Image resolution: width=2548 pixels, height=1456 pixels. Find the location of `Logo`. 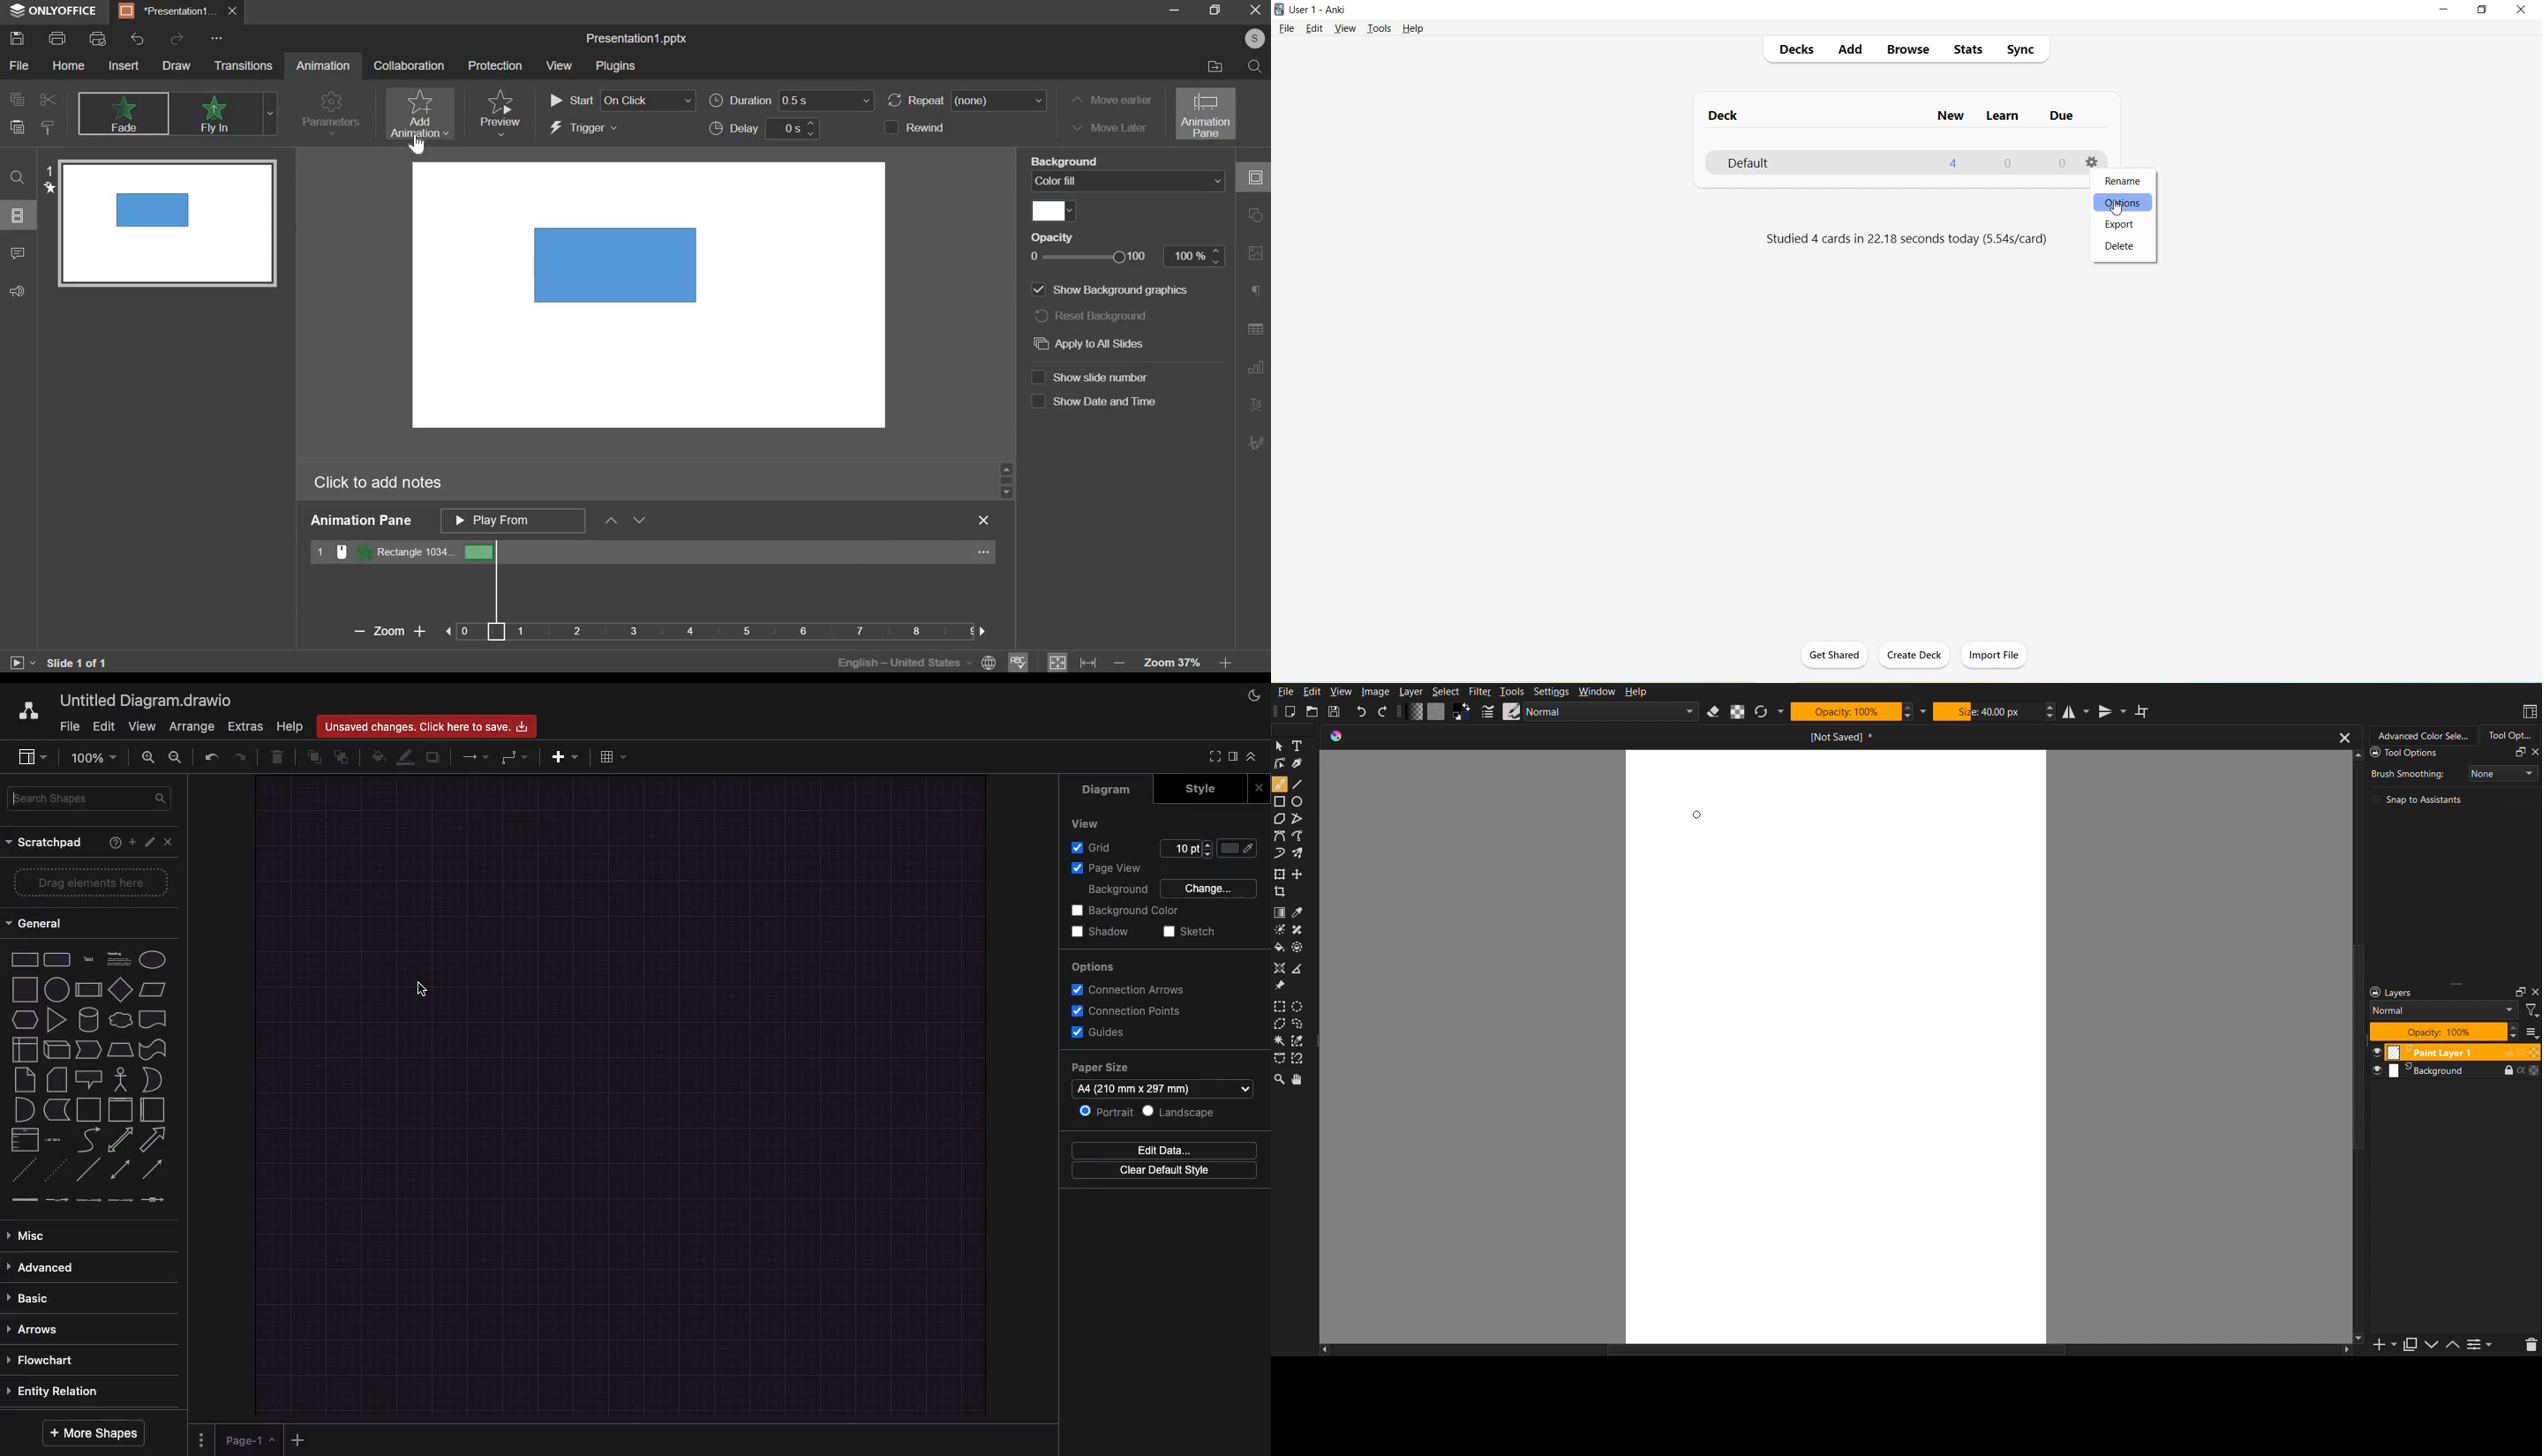

Logo is located at coordinates (1279, 10).